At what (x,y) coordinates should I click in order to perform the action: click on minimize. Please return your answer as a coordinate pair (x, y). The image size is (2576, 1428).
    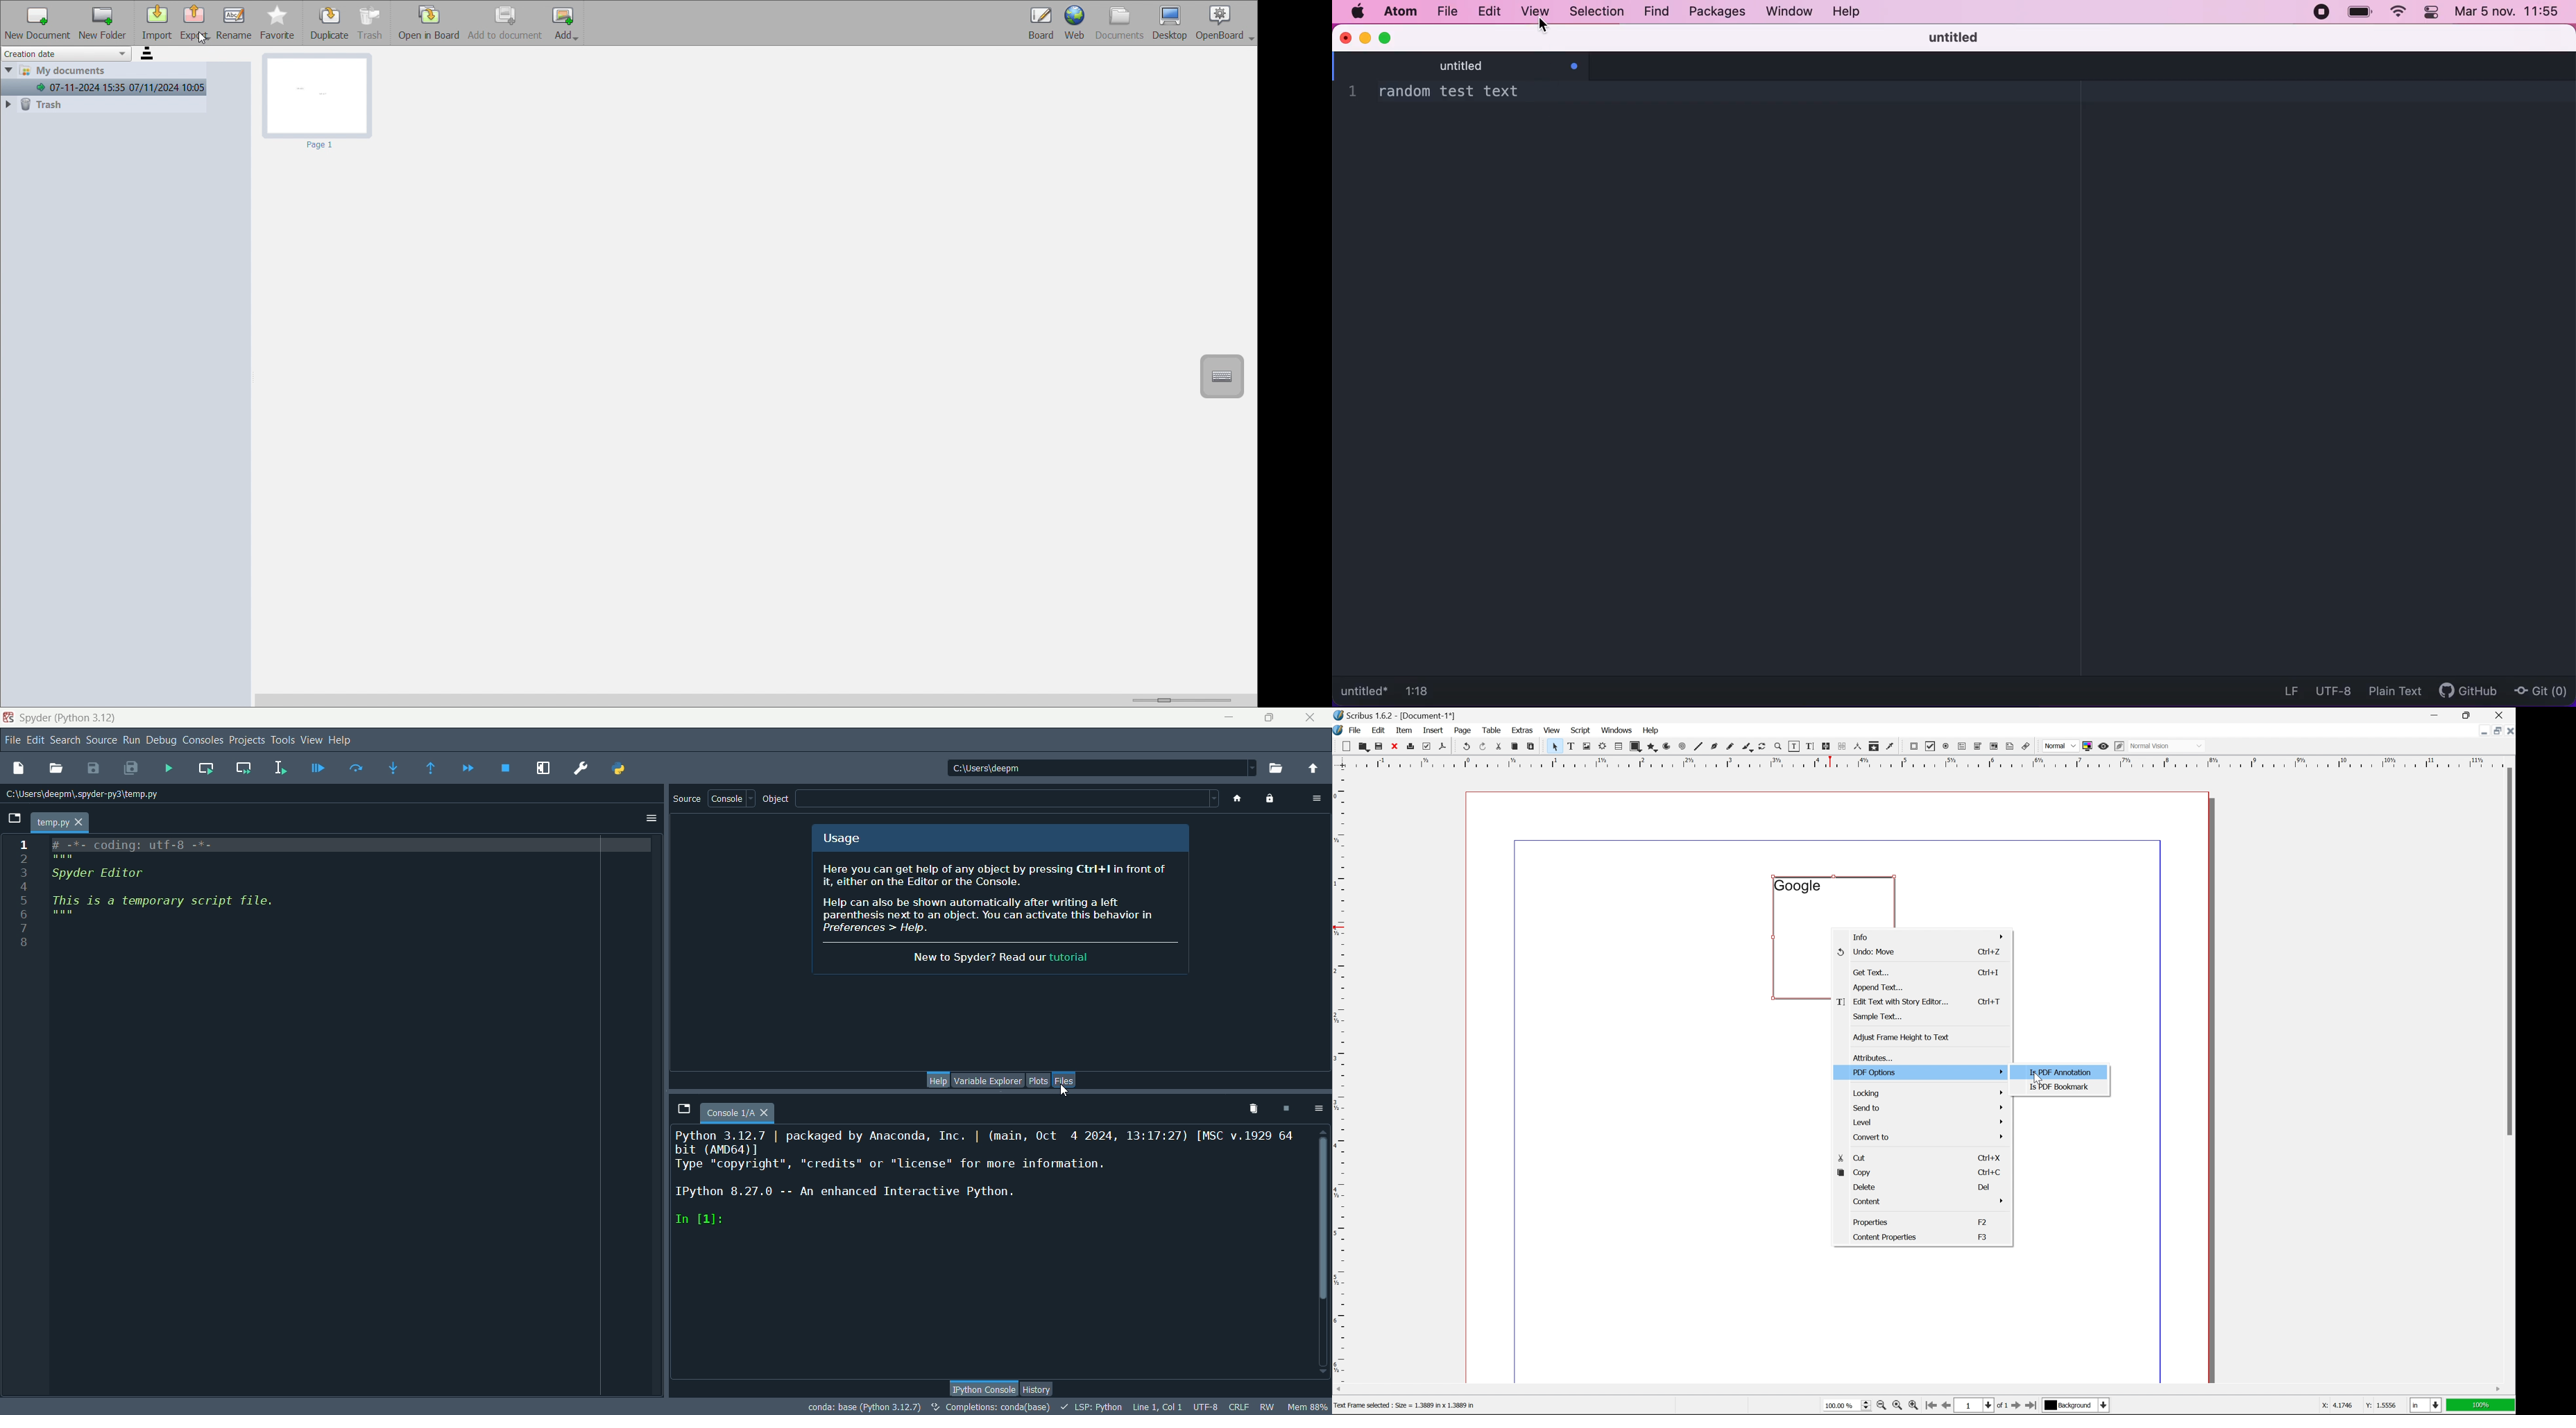
    Looking at the image, I should click on (2436, 714).